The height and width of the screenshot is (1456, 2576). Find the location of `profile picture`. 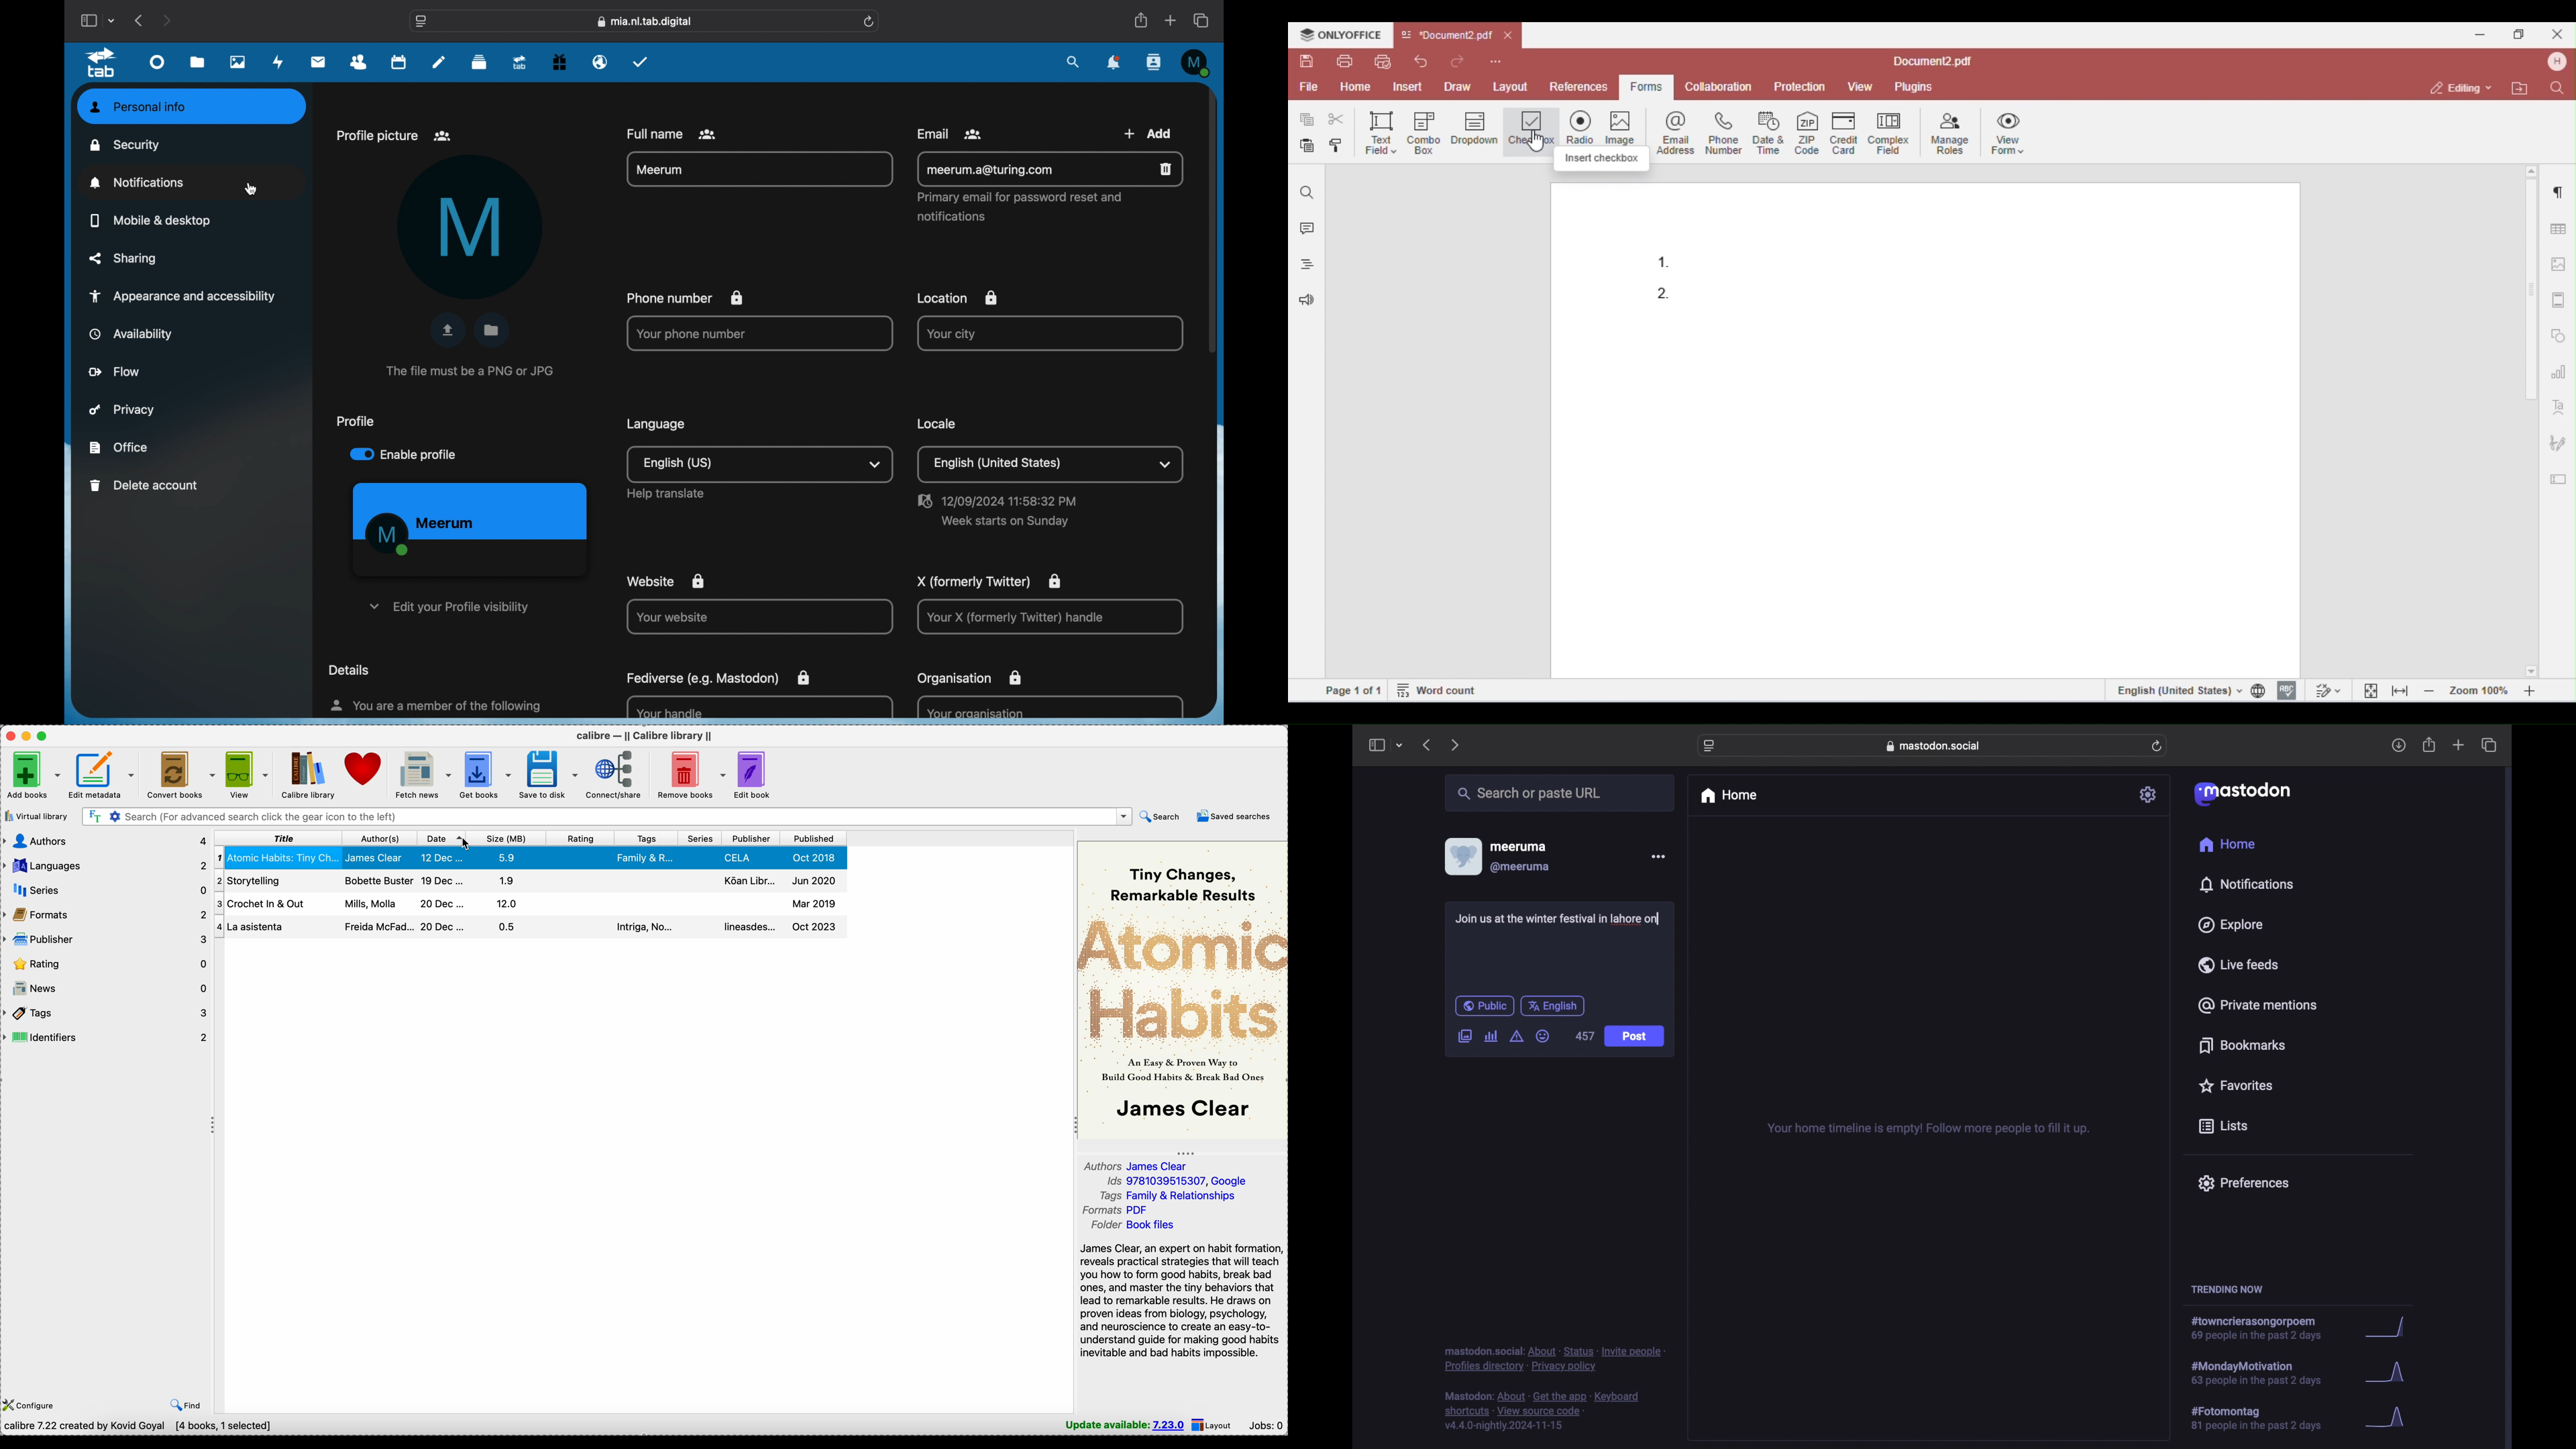

profile picture is located at coordinates (396, 136).